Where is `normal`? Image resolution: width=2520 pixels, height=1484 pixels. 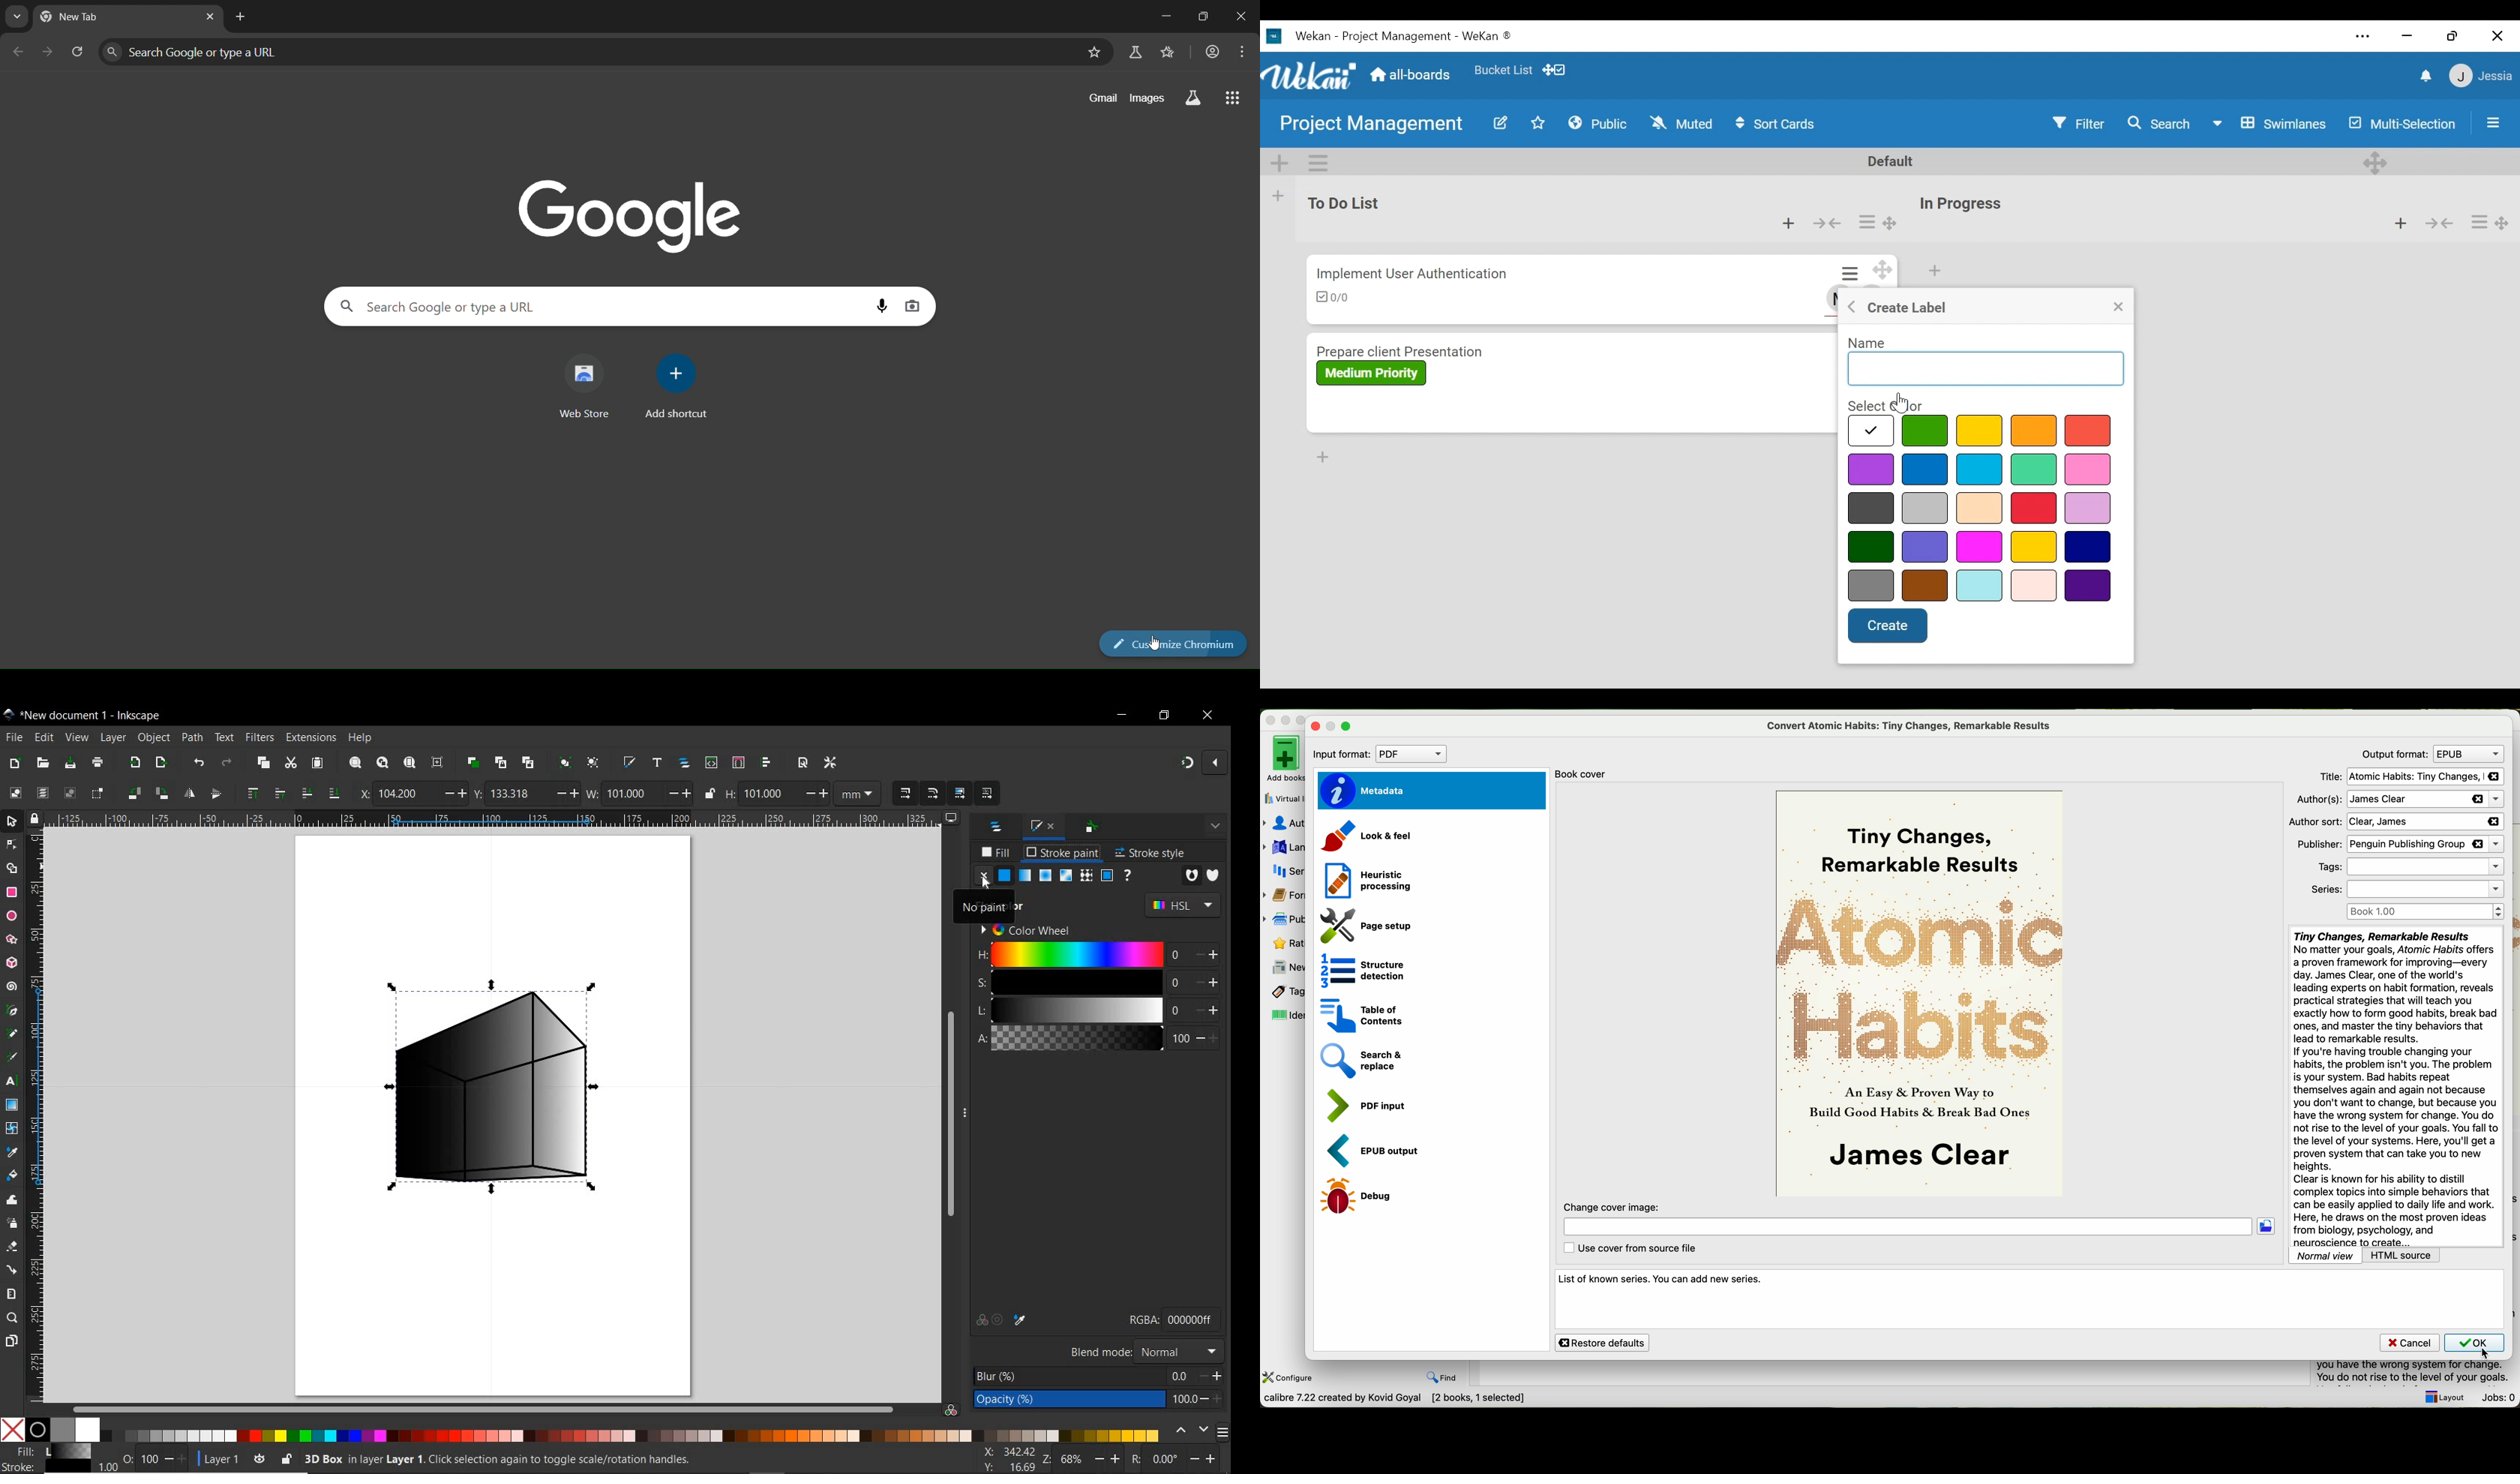 normal is located at coordinates (1180, 1352).